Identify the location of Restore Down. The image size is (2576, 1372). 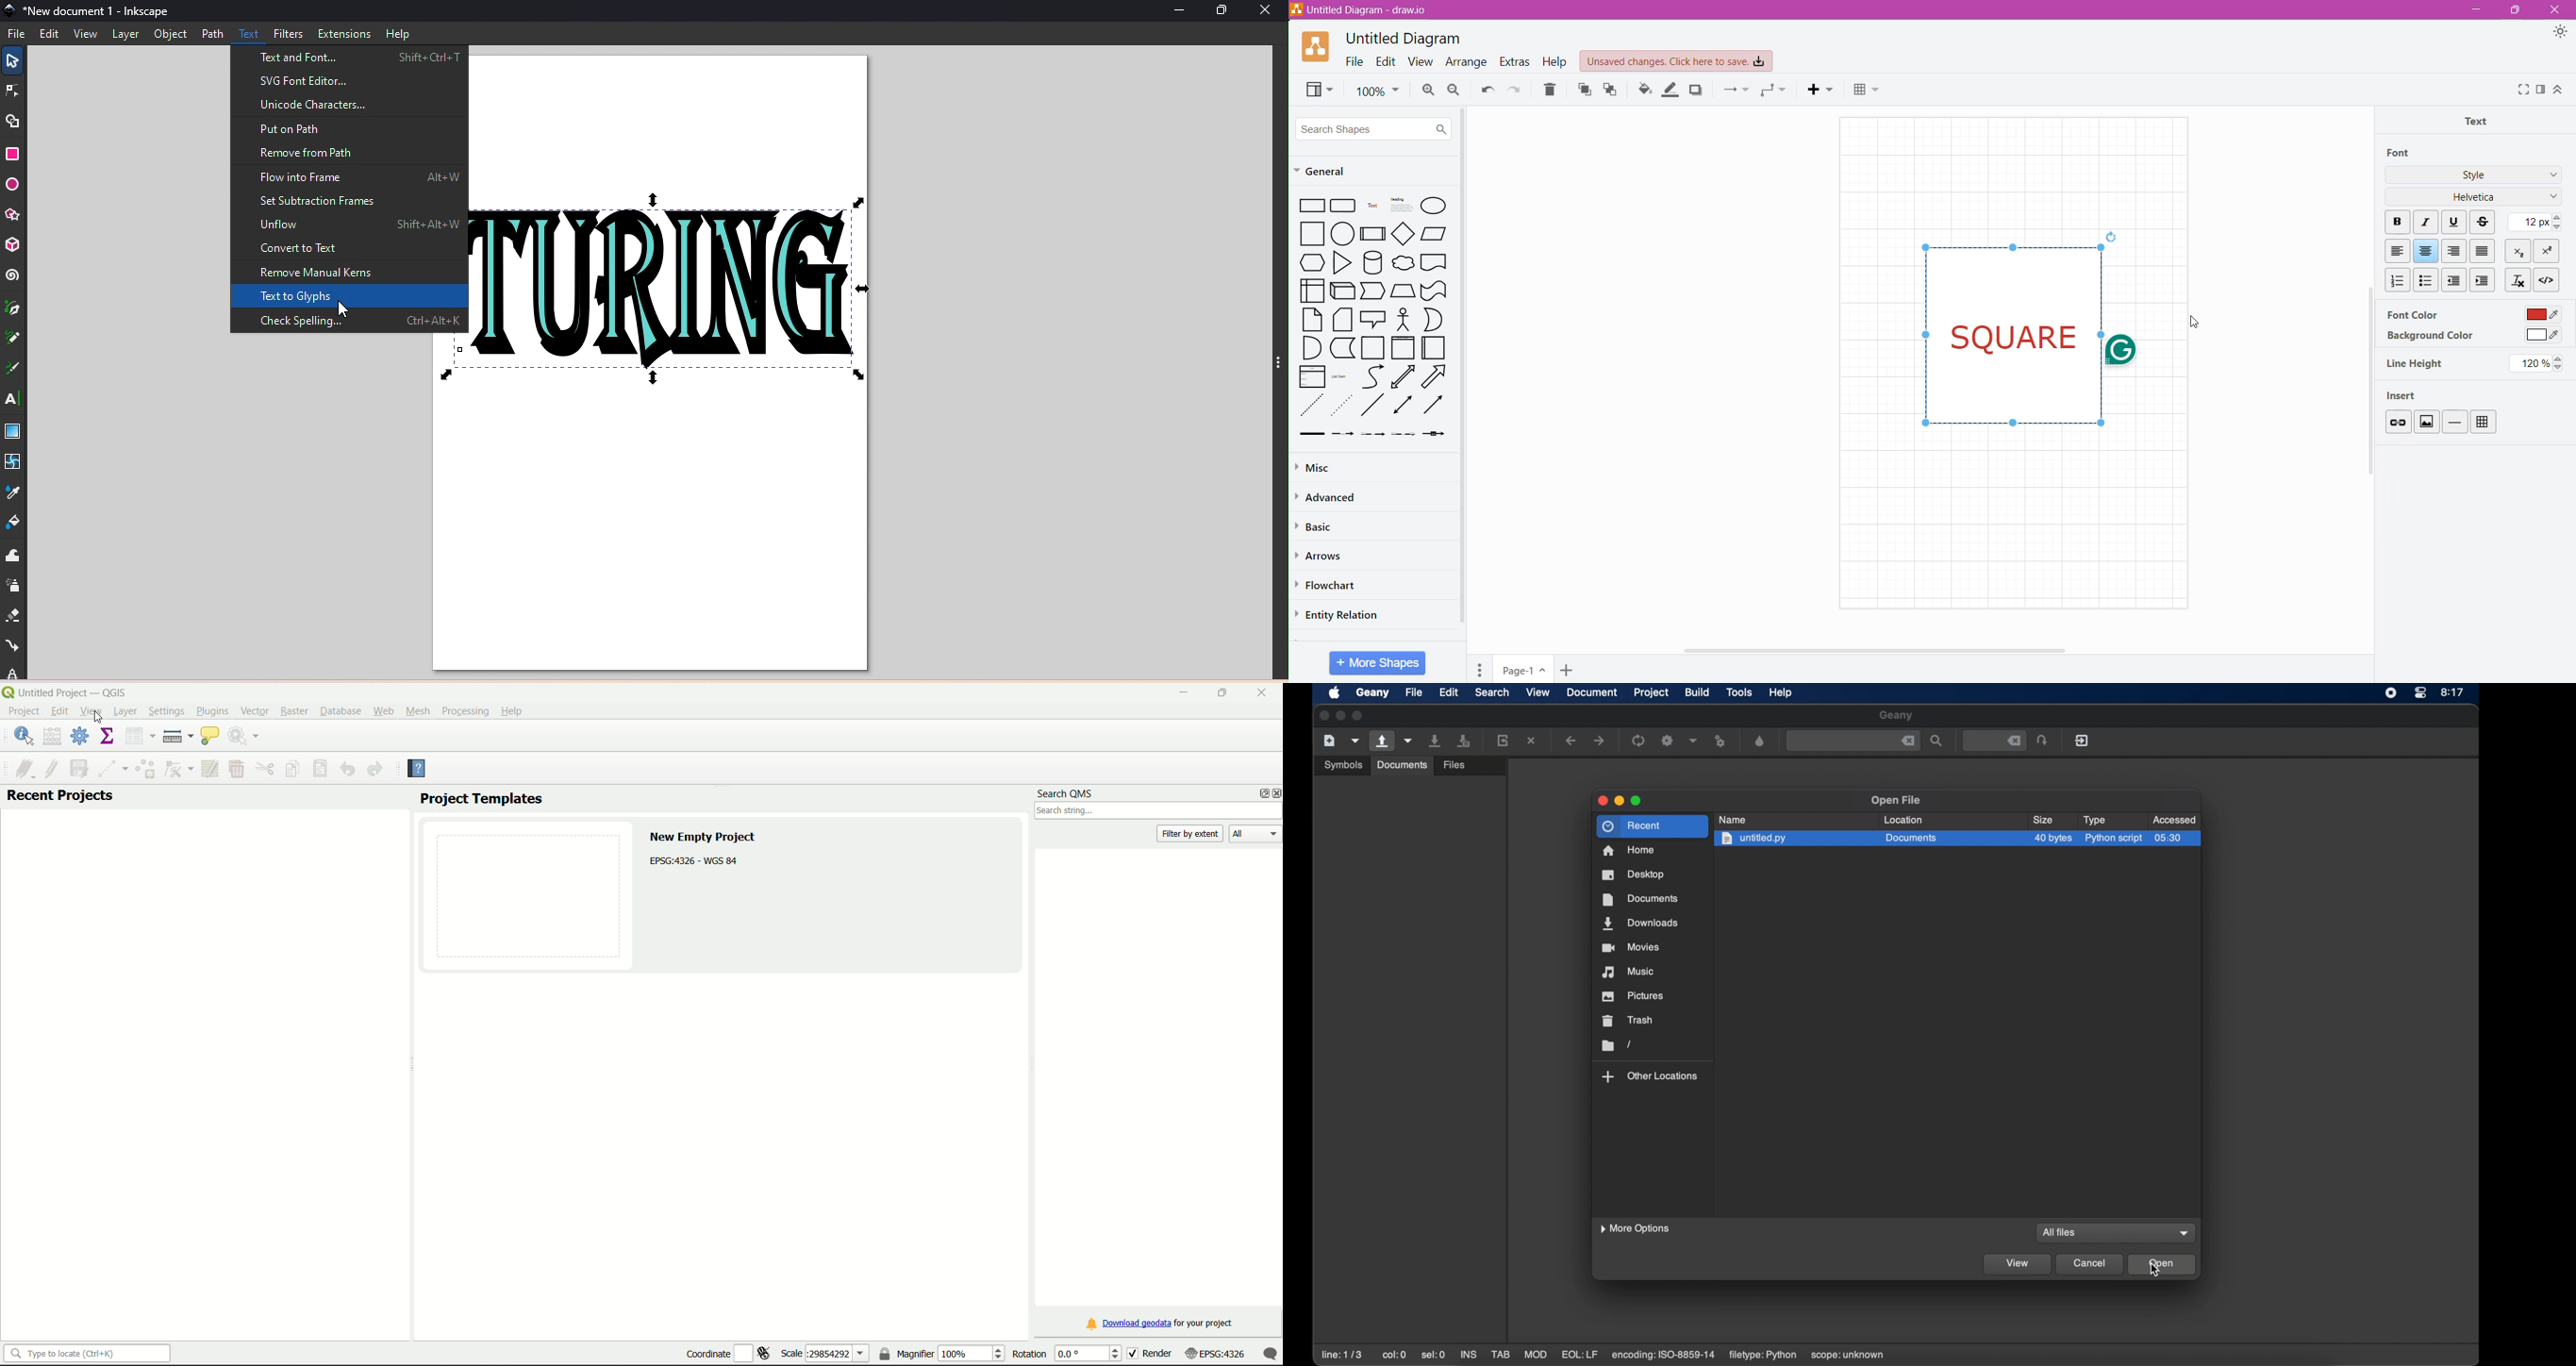
(2513, 11).